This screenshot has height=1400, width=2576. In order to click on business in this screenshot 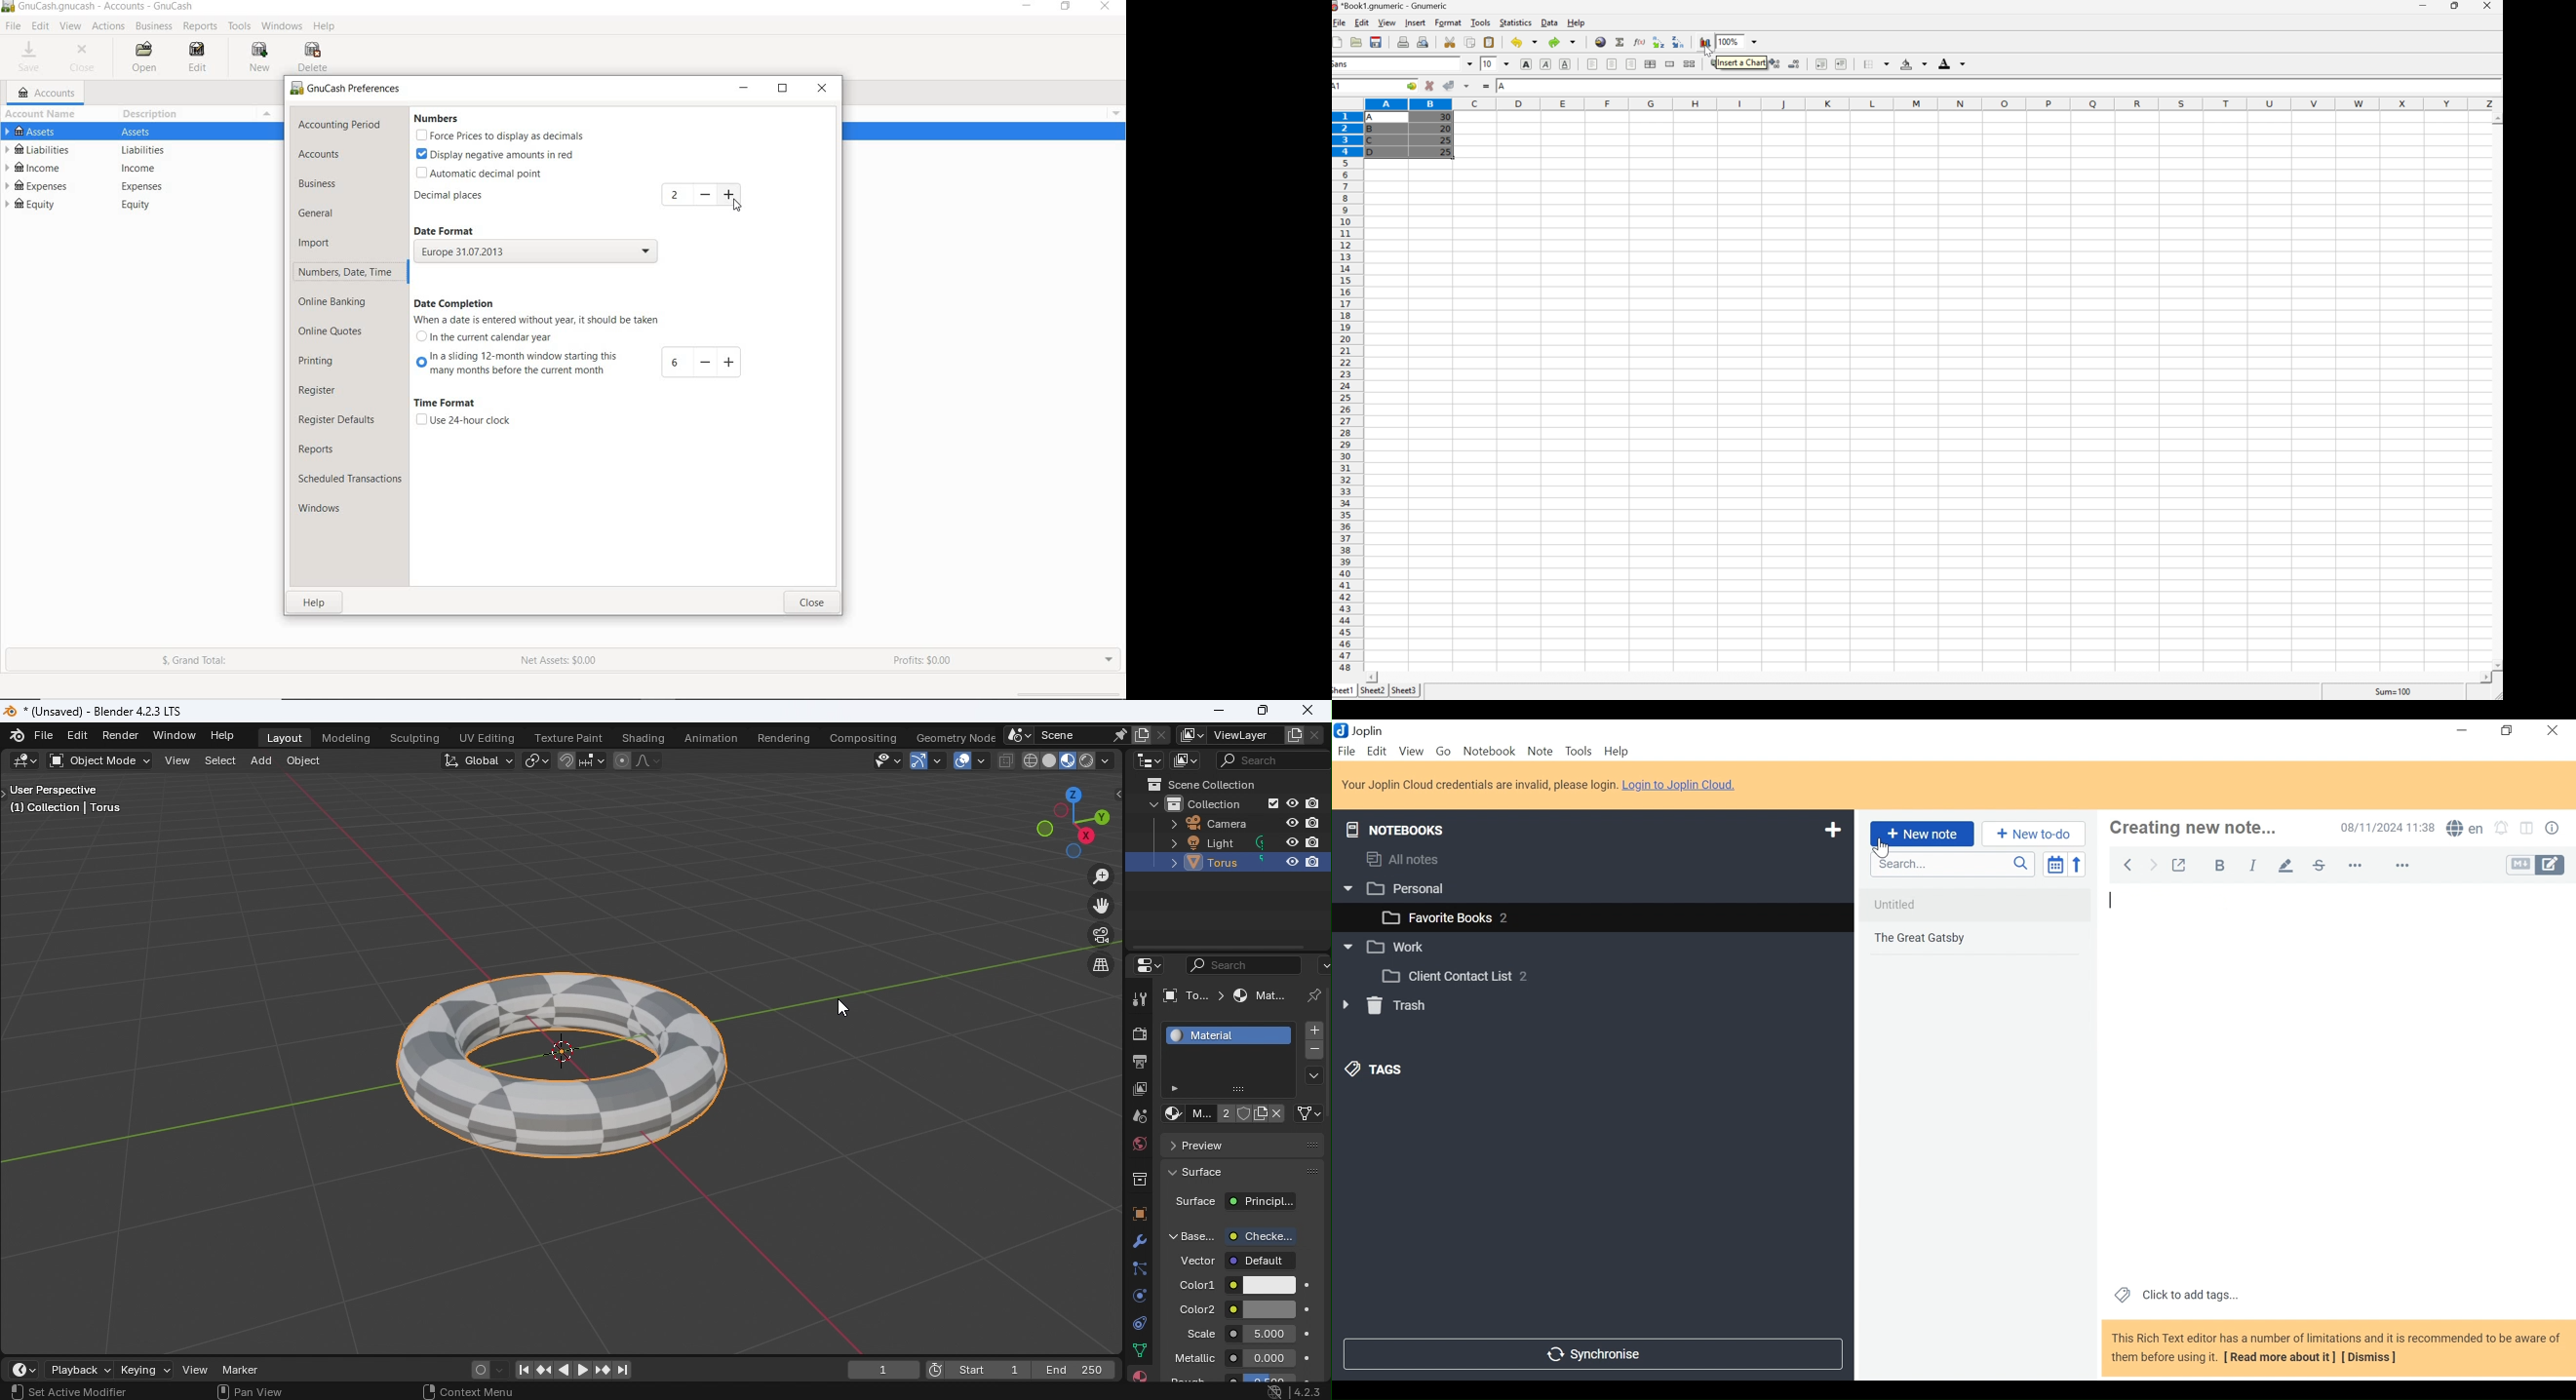, I will do `click(321, 184)`.